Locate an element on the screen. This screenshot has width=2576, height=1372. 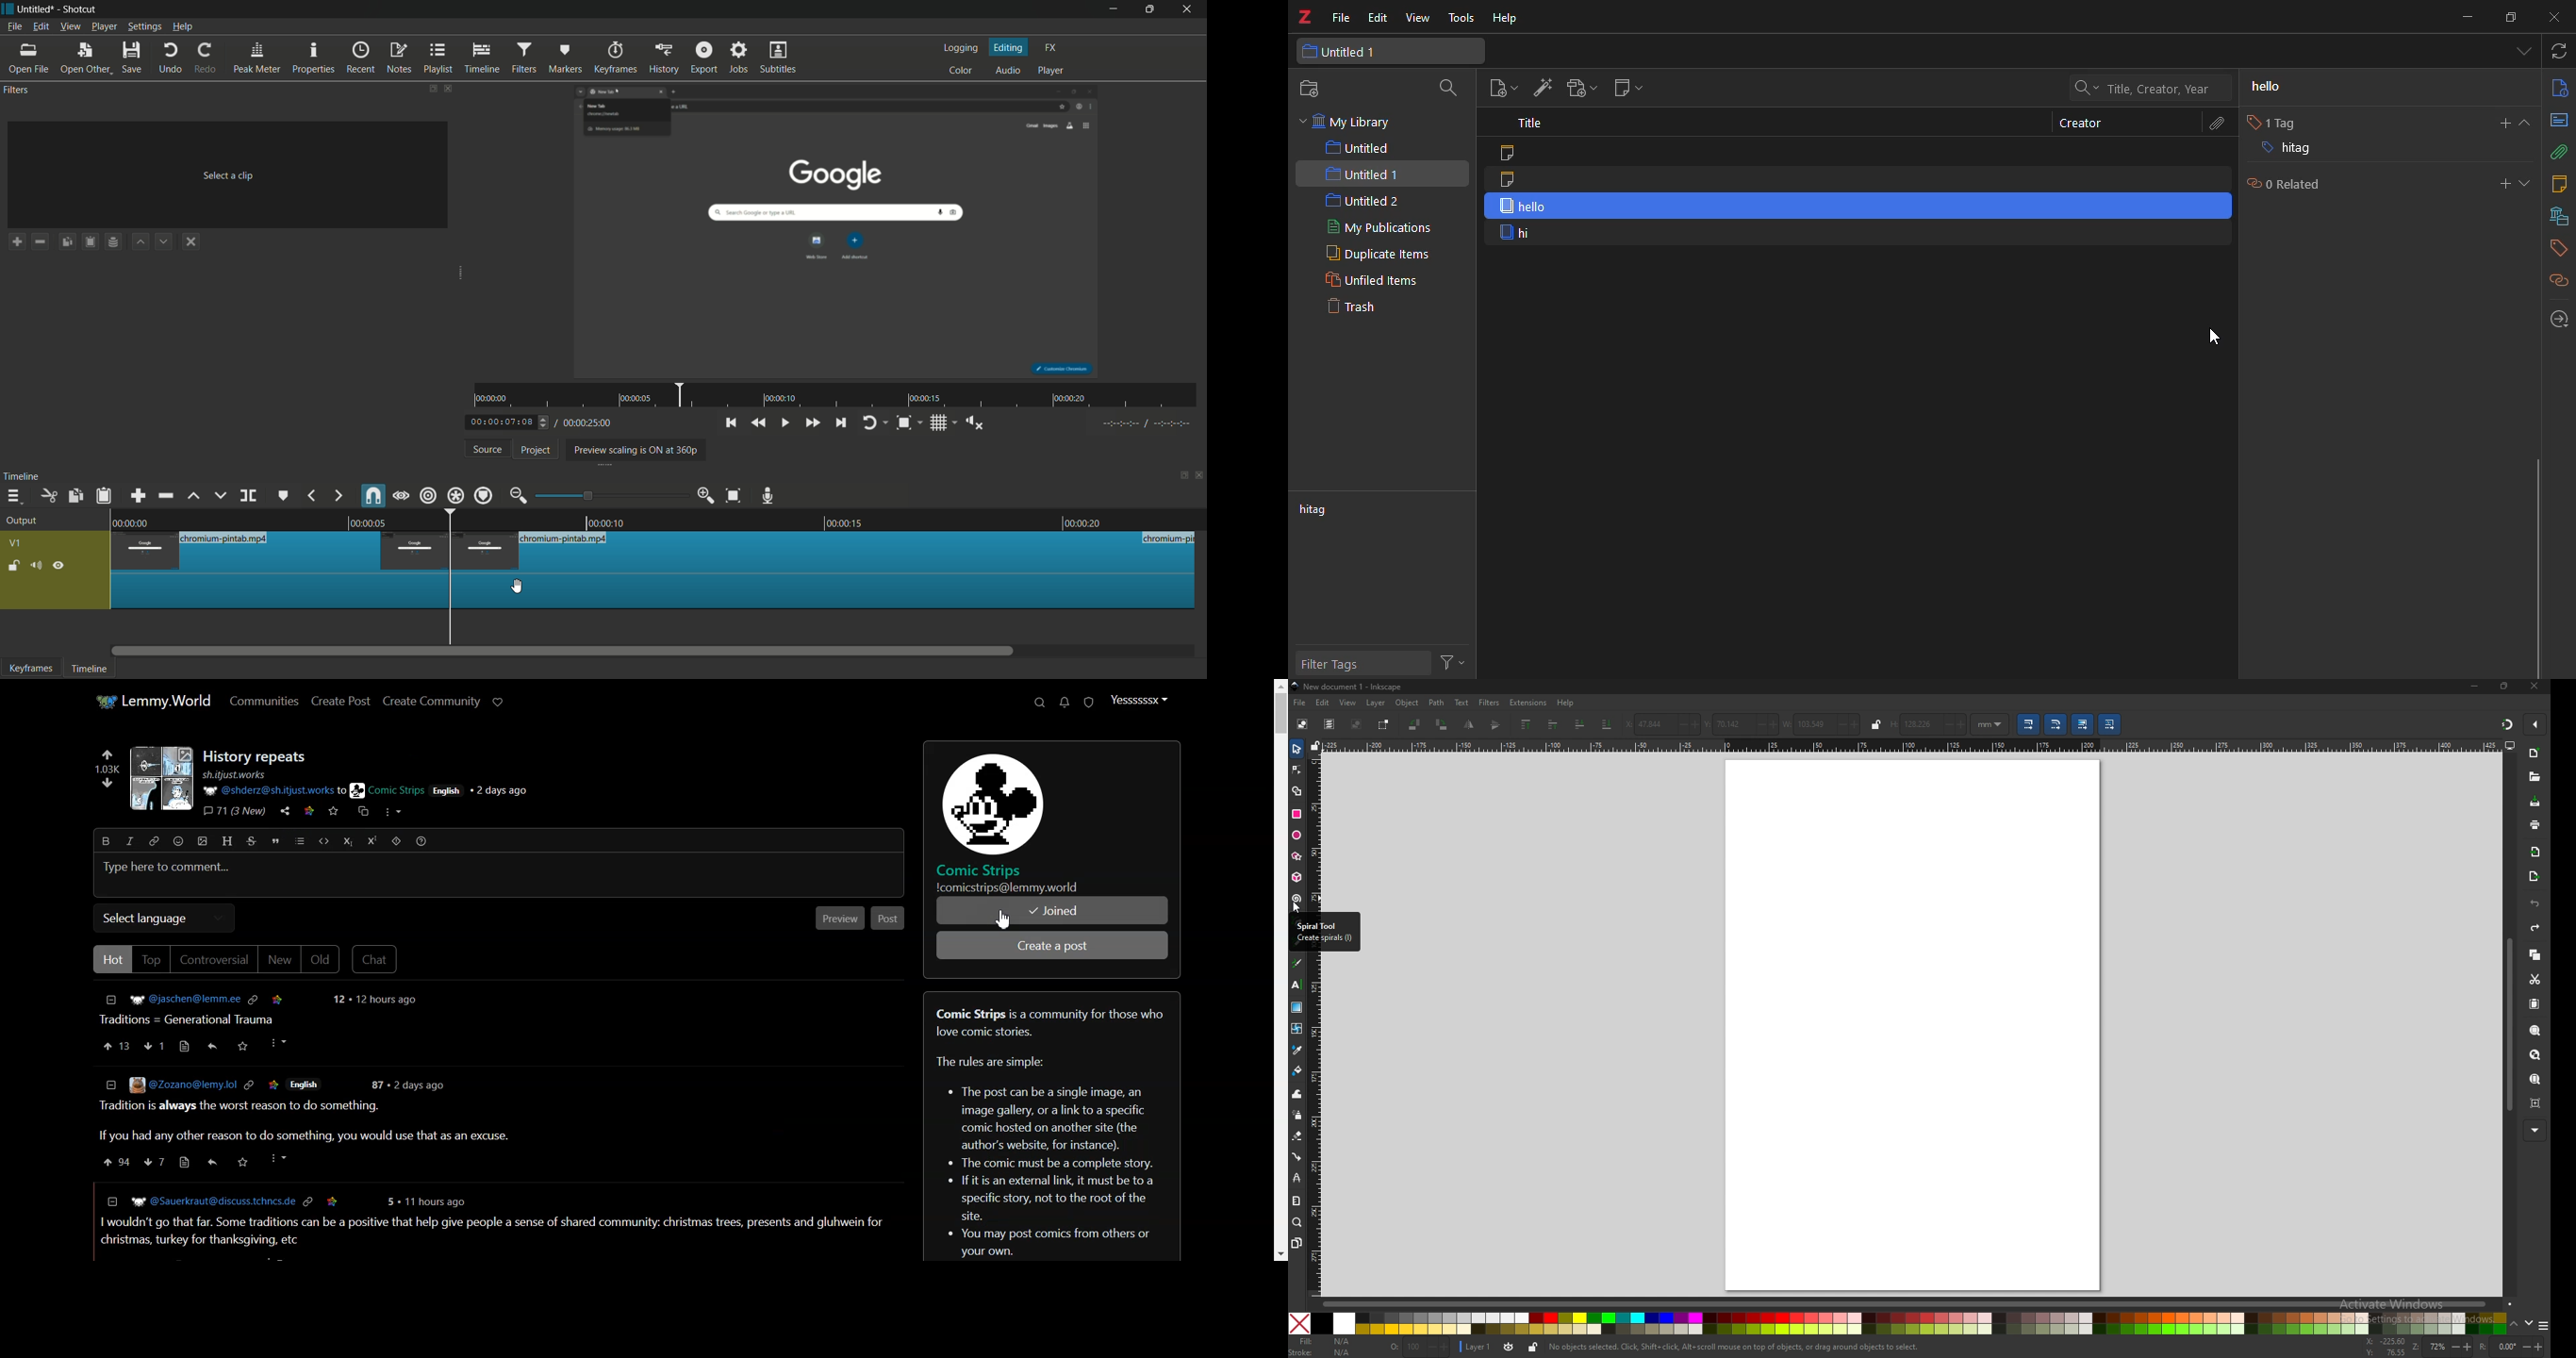
close is located at coordinates (2535, 686).